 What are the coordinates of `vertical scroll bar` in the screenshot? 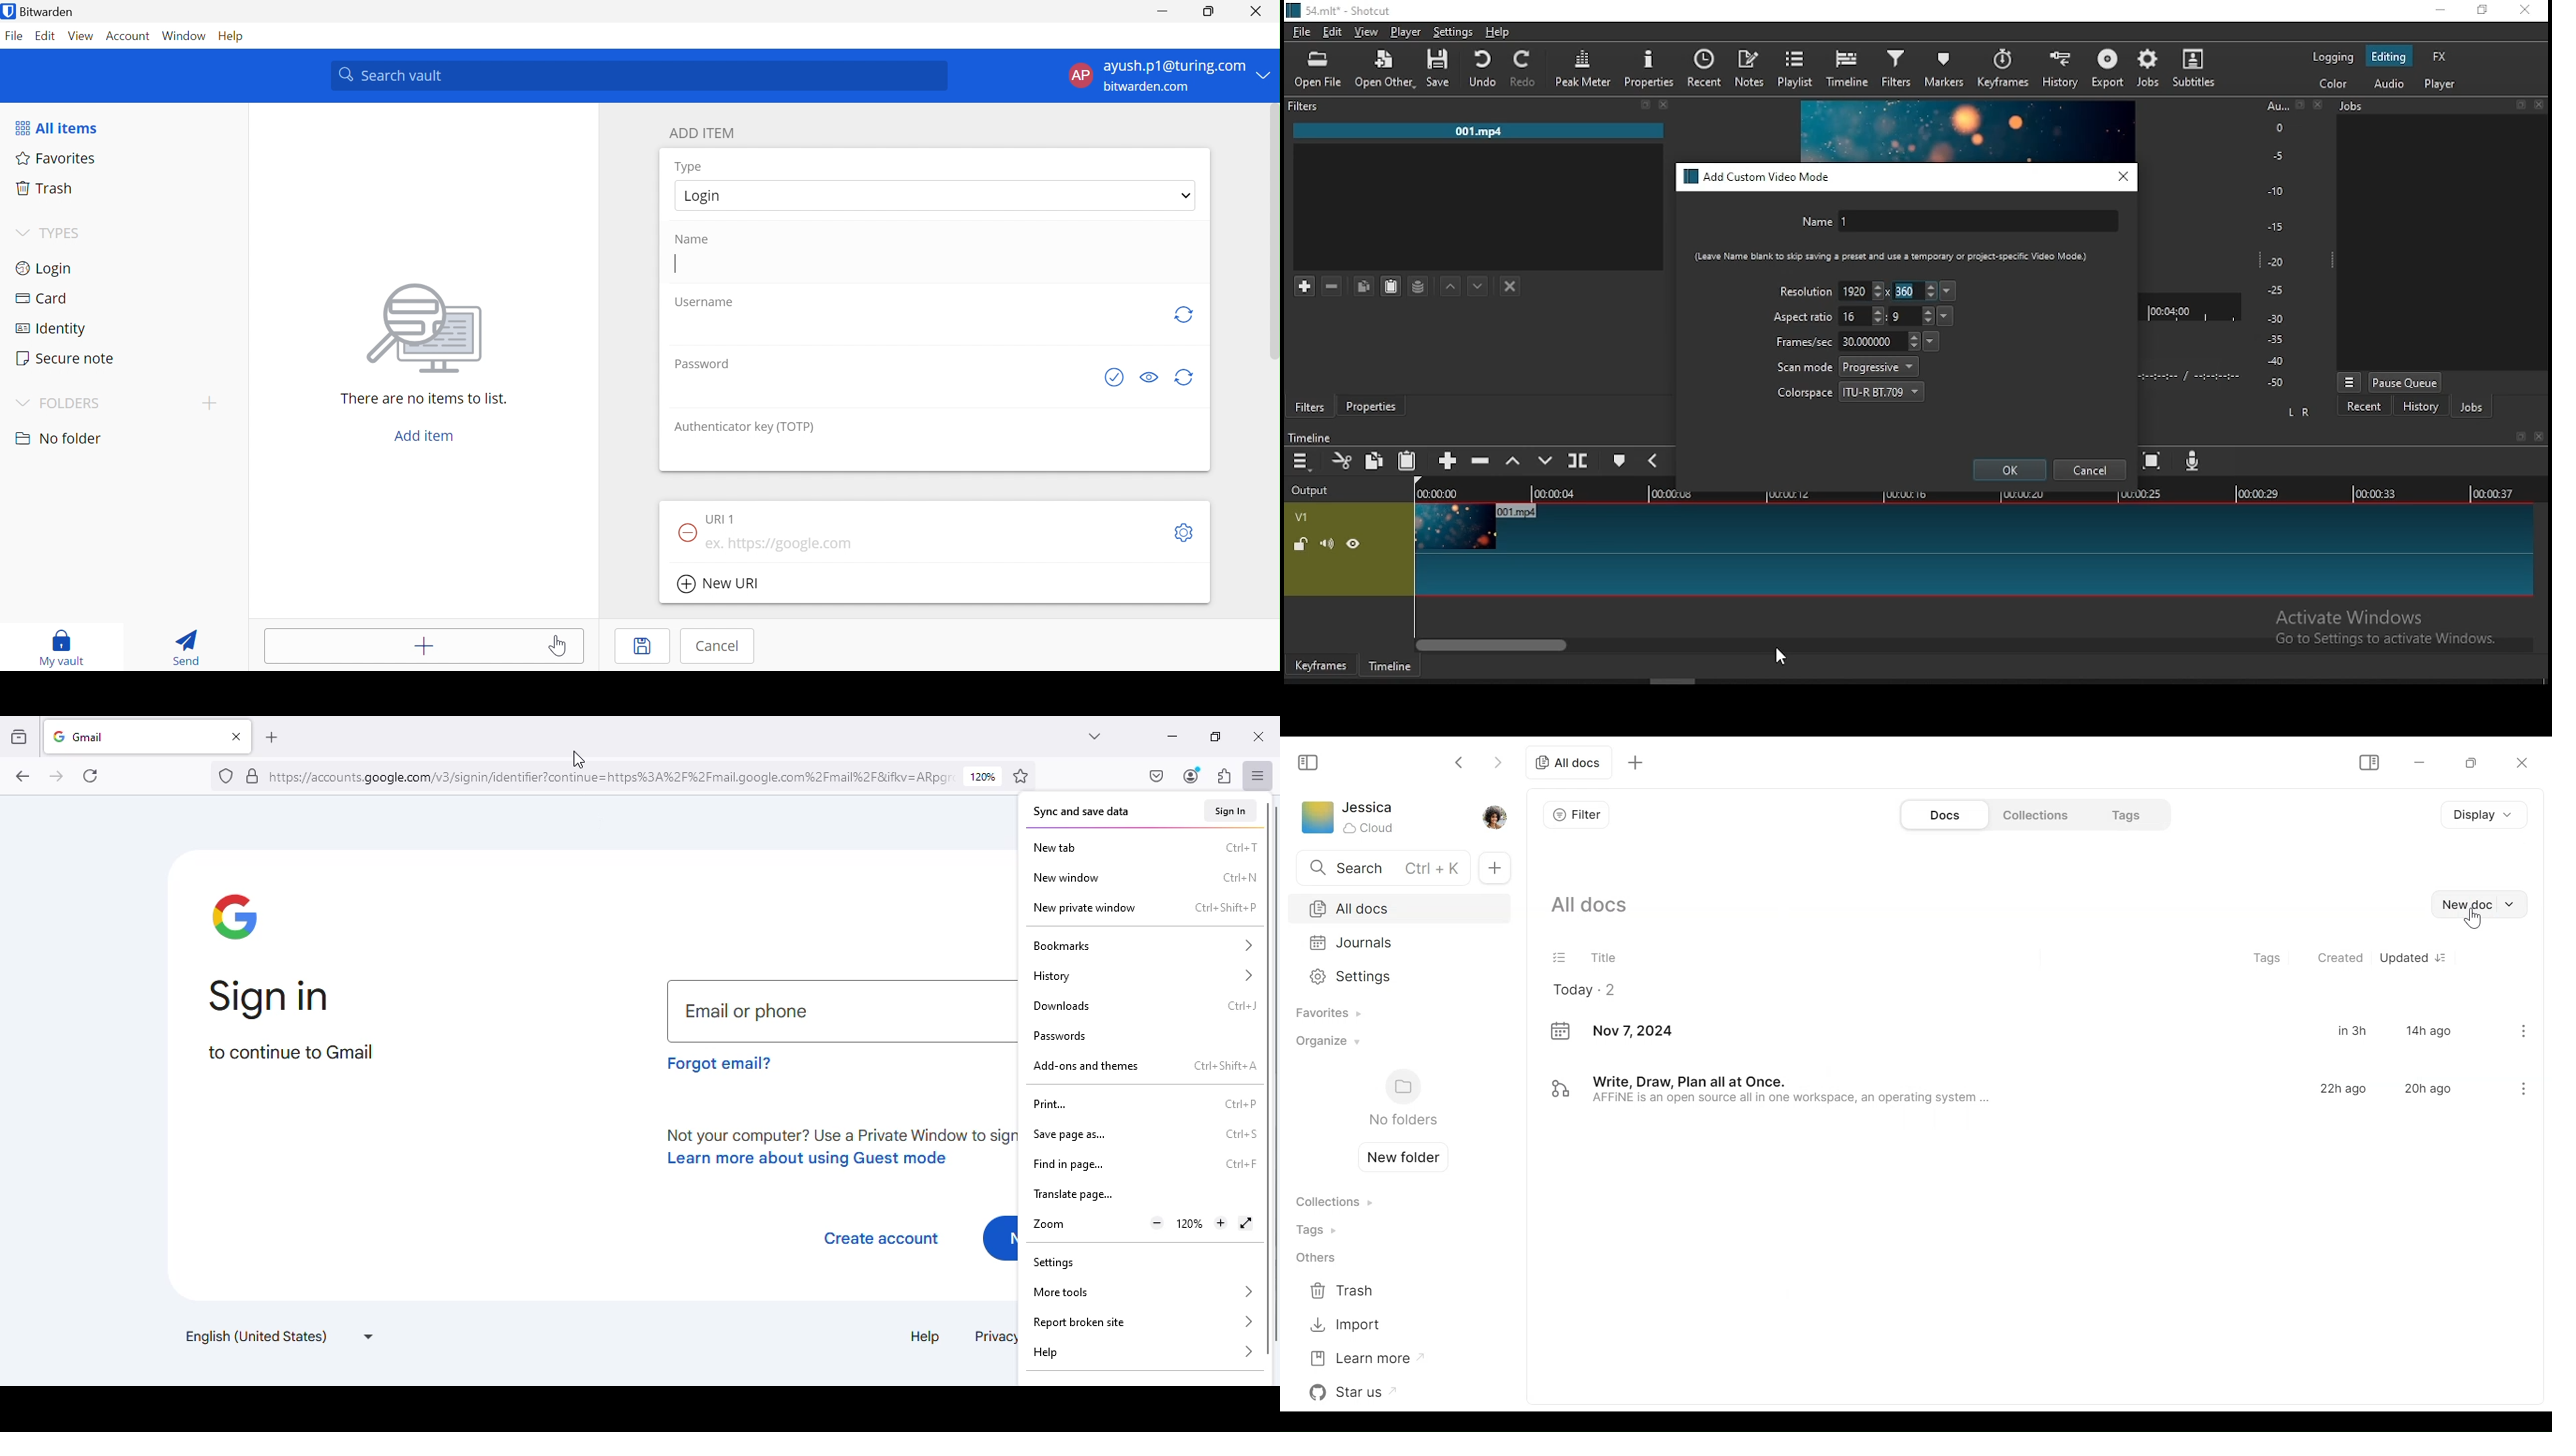 It's located at (1269, 1080).